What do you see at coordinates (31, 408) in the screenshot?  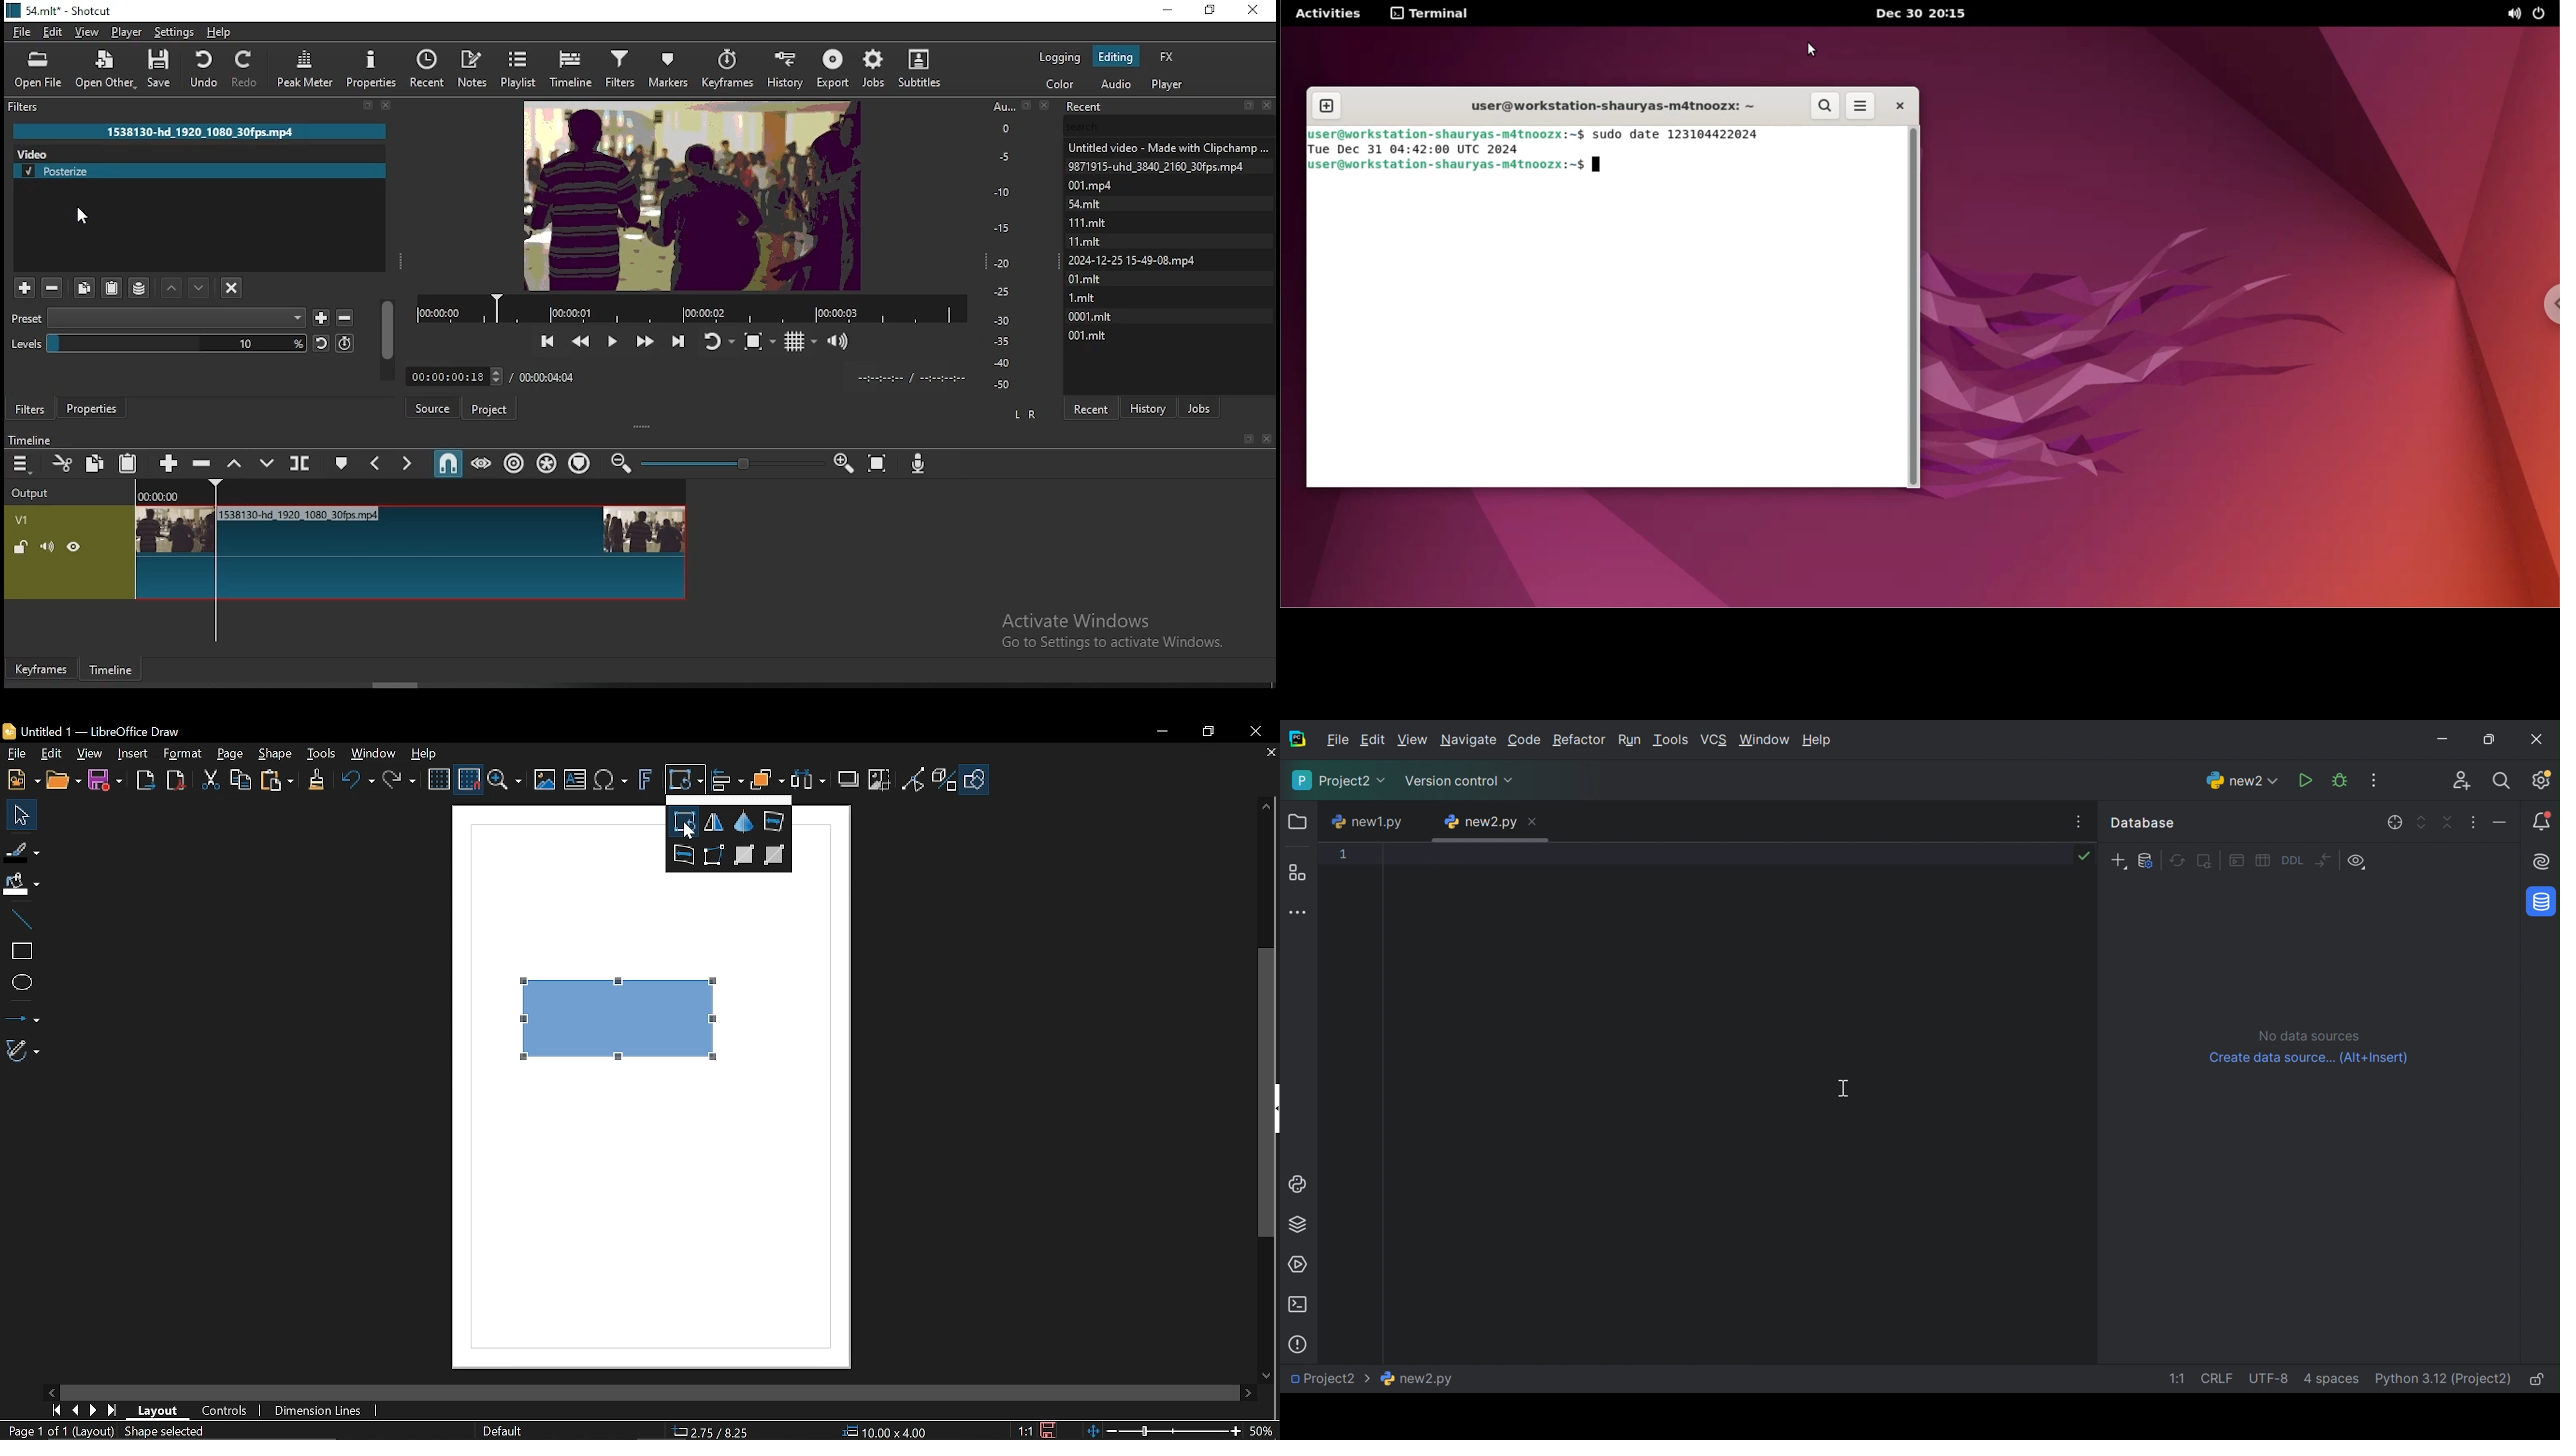 I see `filters` at bounding box center [31, 408].